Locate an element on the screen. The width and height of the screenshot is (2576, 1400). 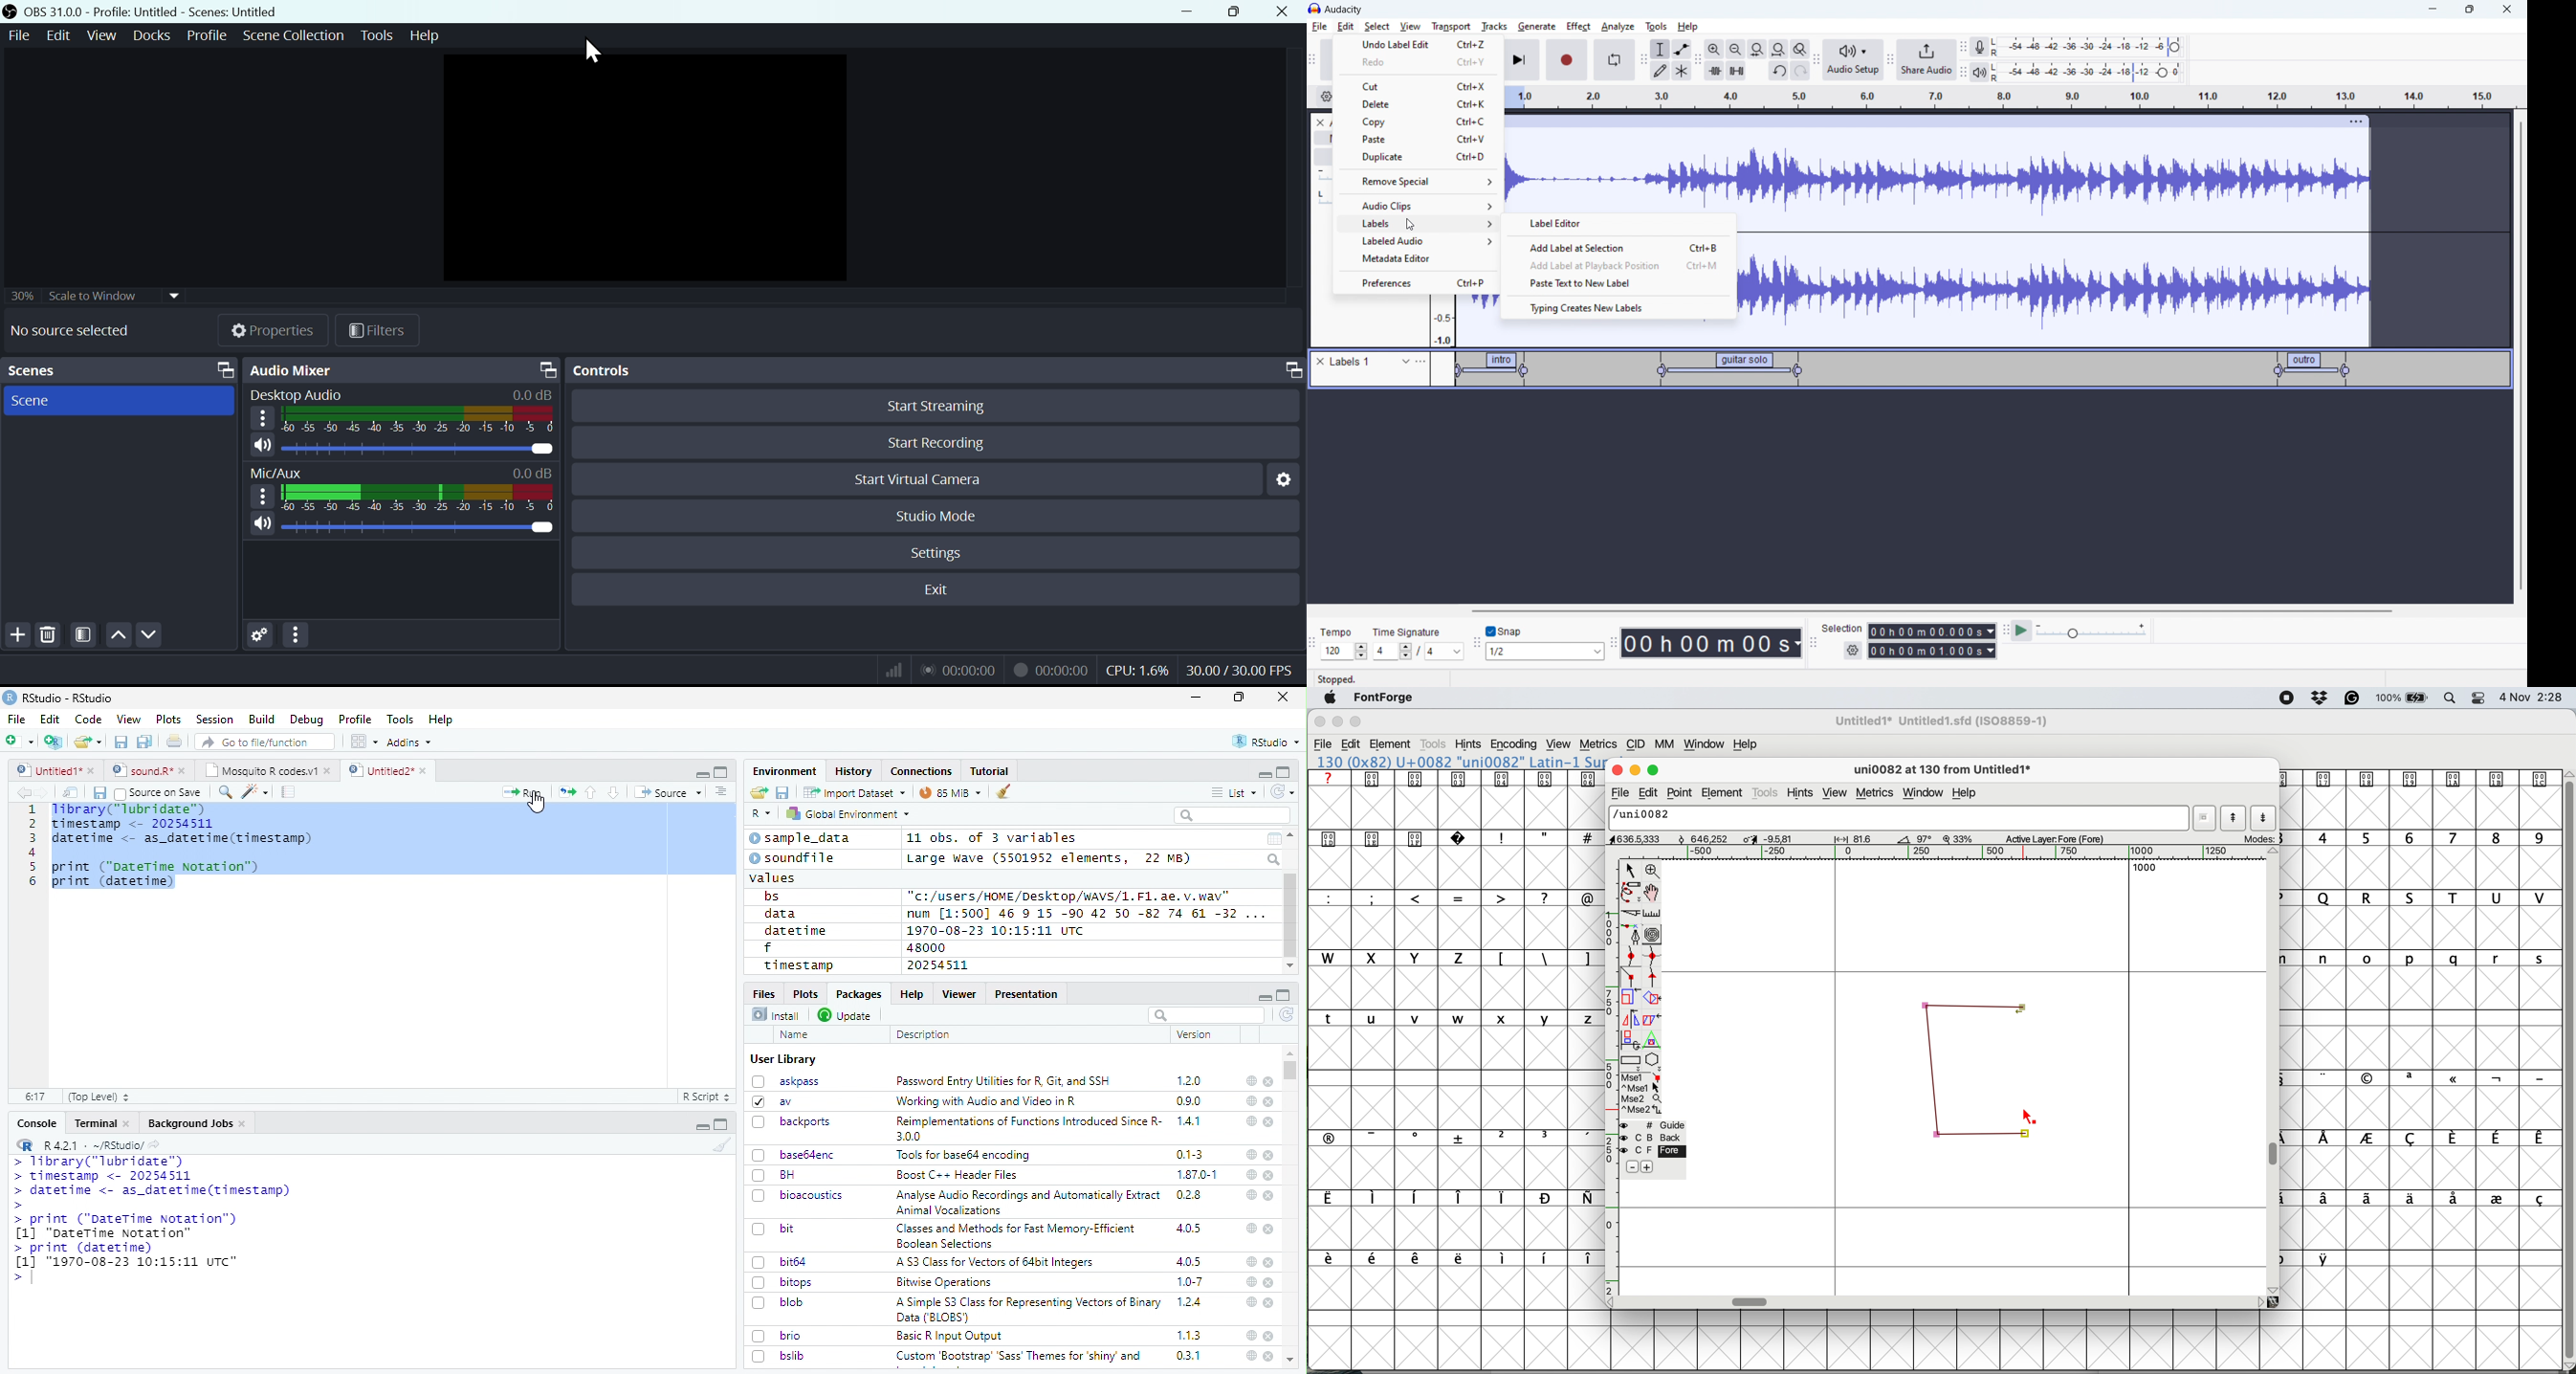
Edit is located at coordinates (60, 35).